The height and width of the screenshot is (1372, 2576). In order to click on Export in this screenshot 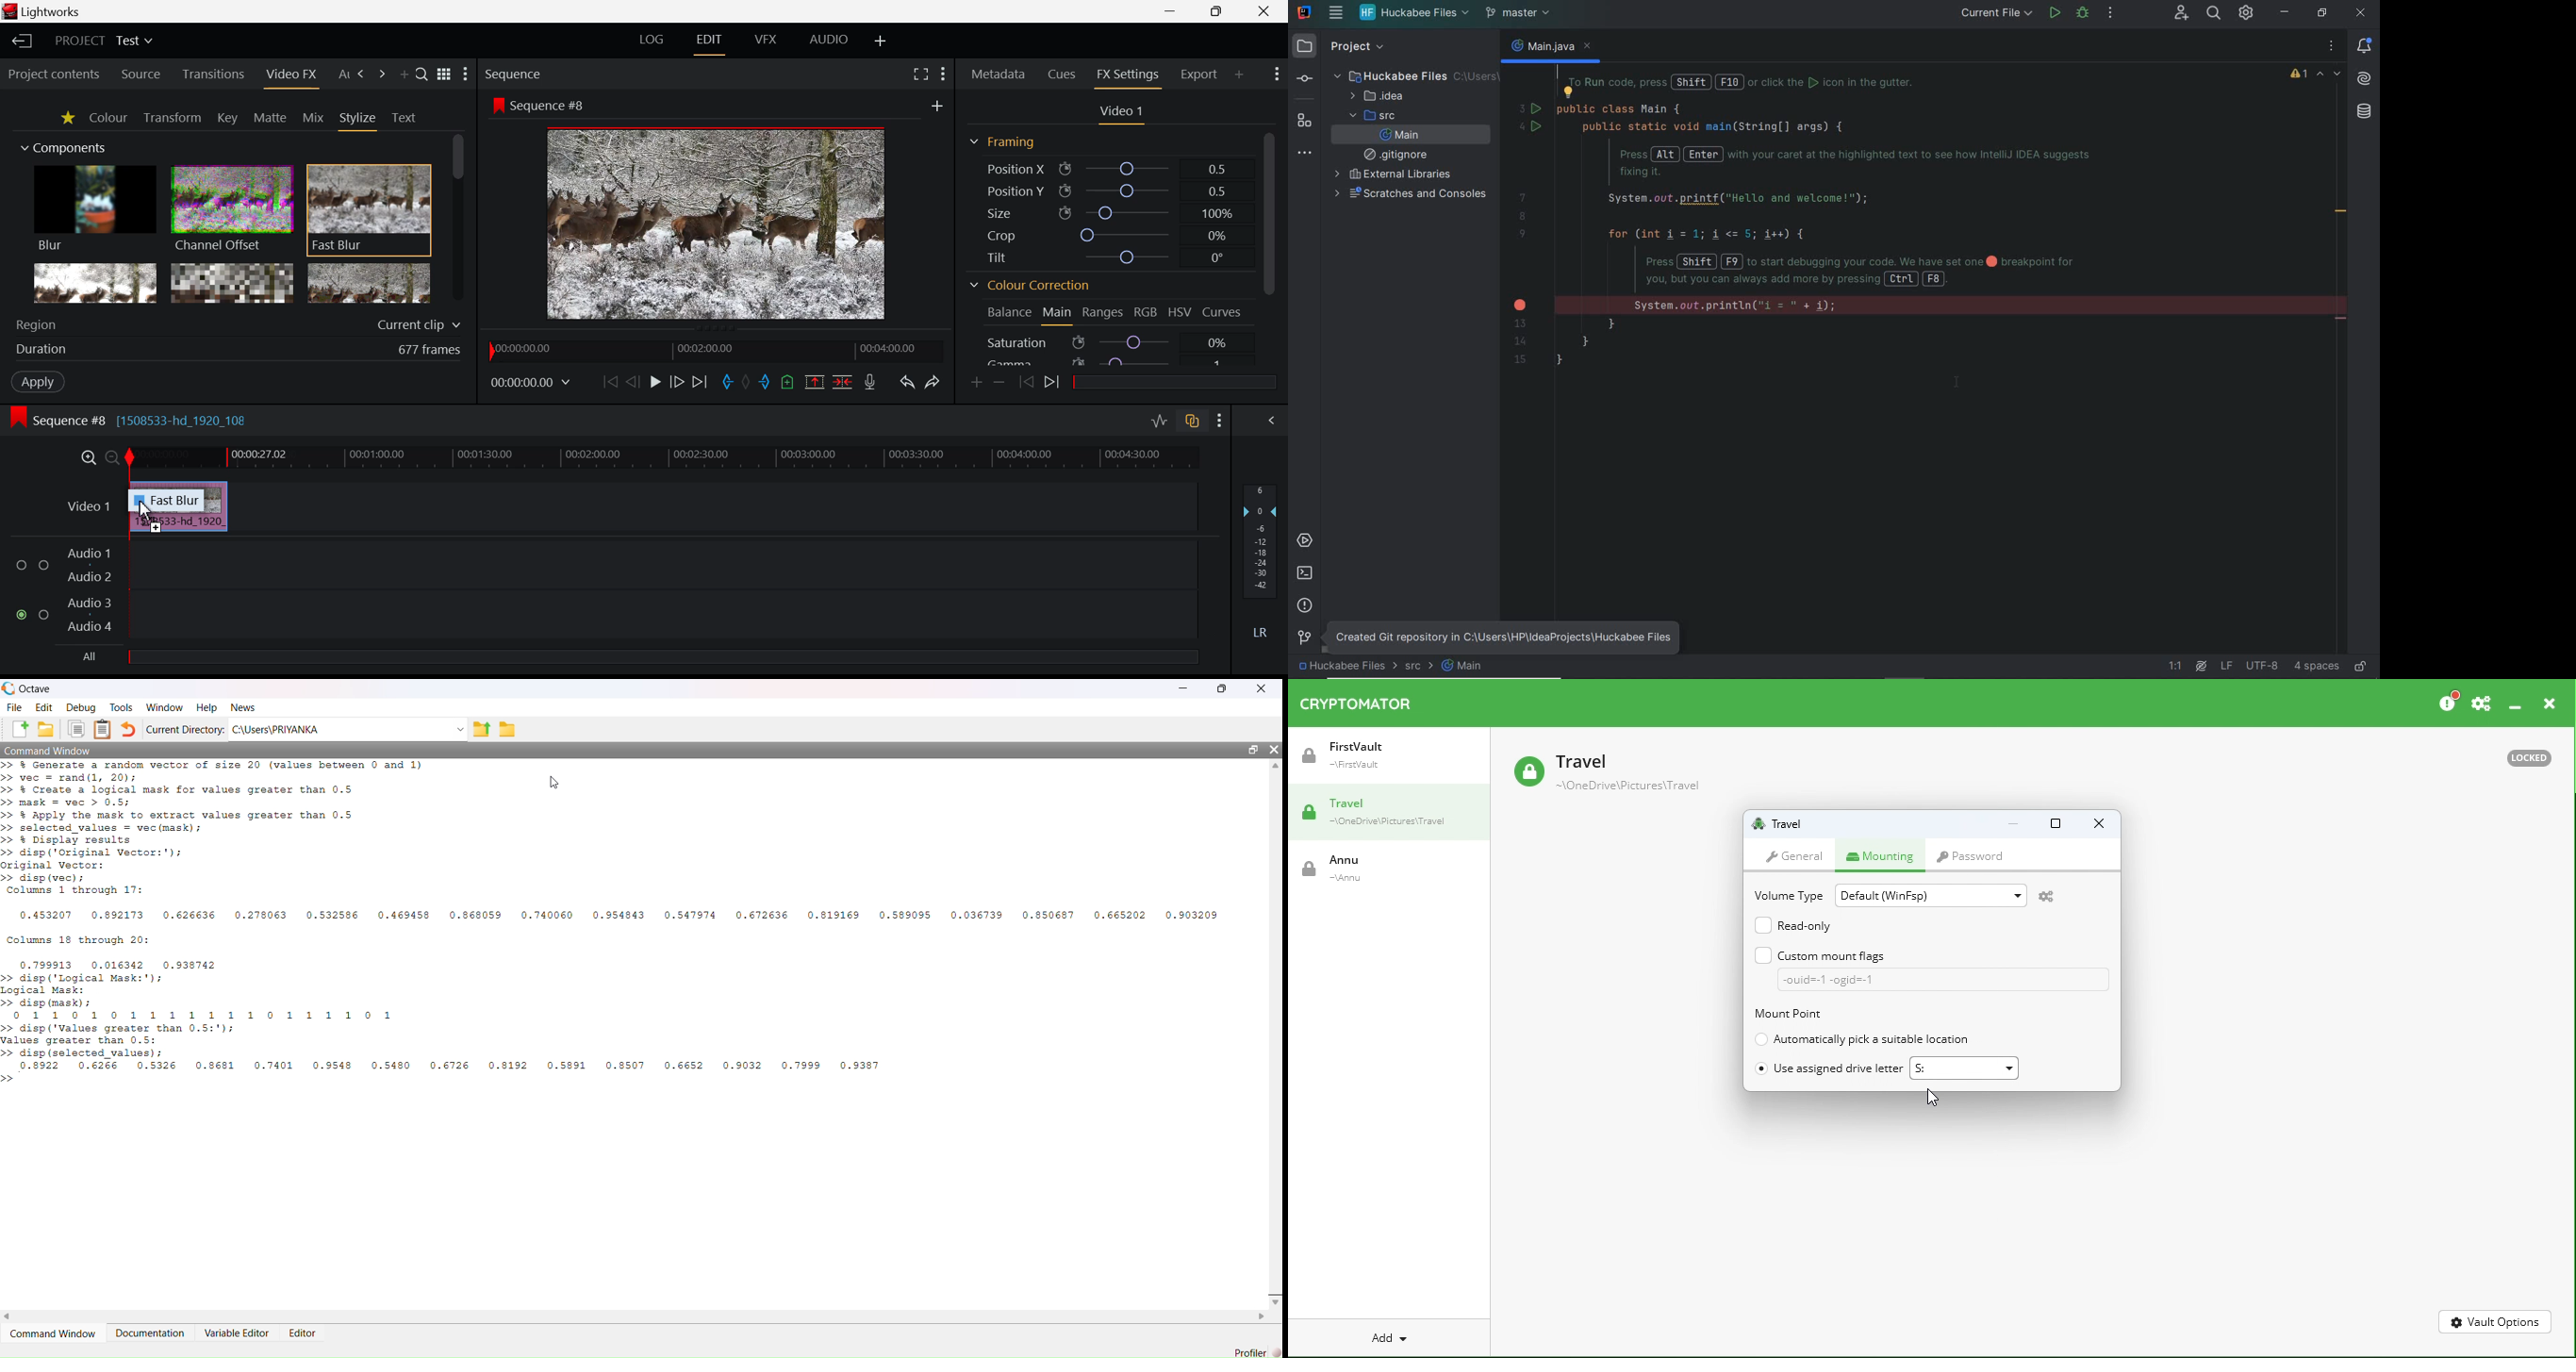, I will do `click(1200, 74)`.